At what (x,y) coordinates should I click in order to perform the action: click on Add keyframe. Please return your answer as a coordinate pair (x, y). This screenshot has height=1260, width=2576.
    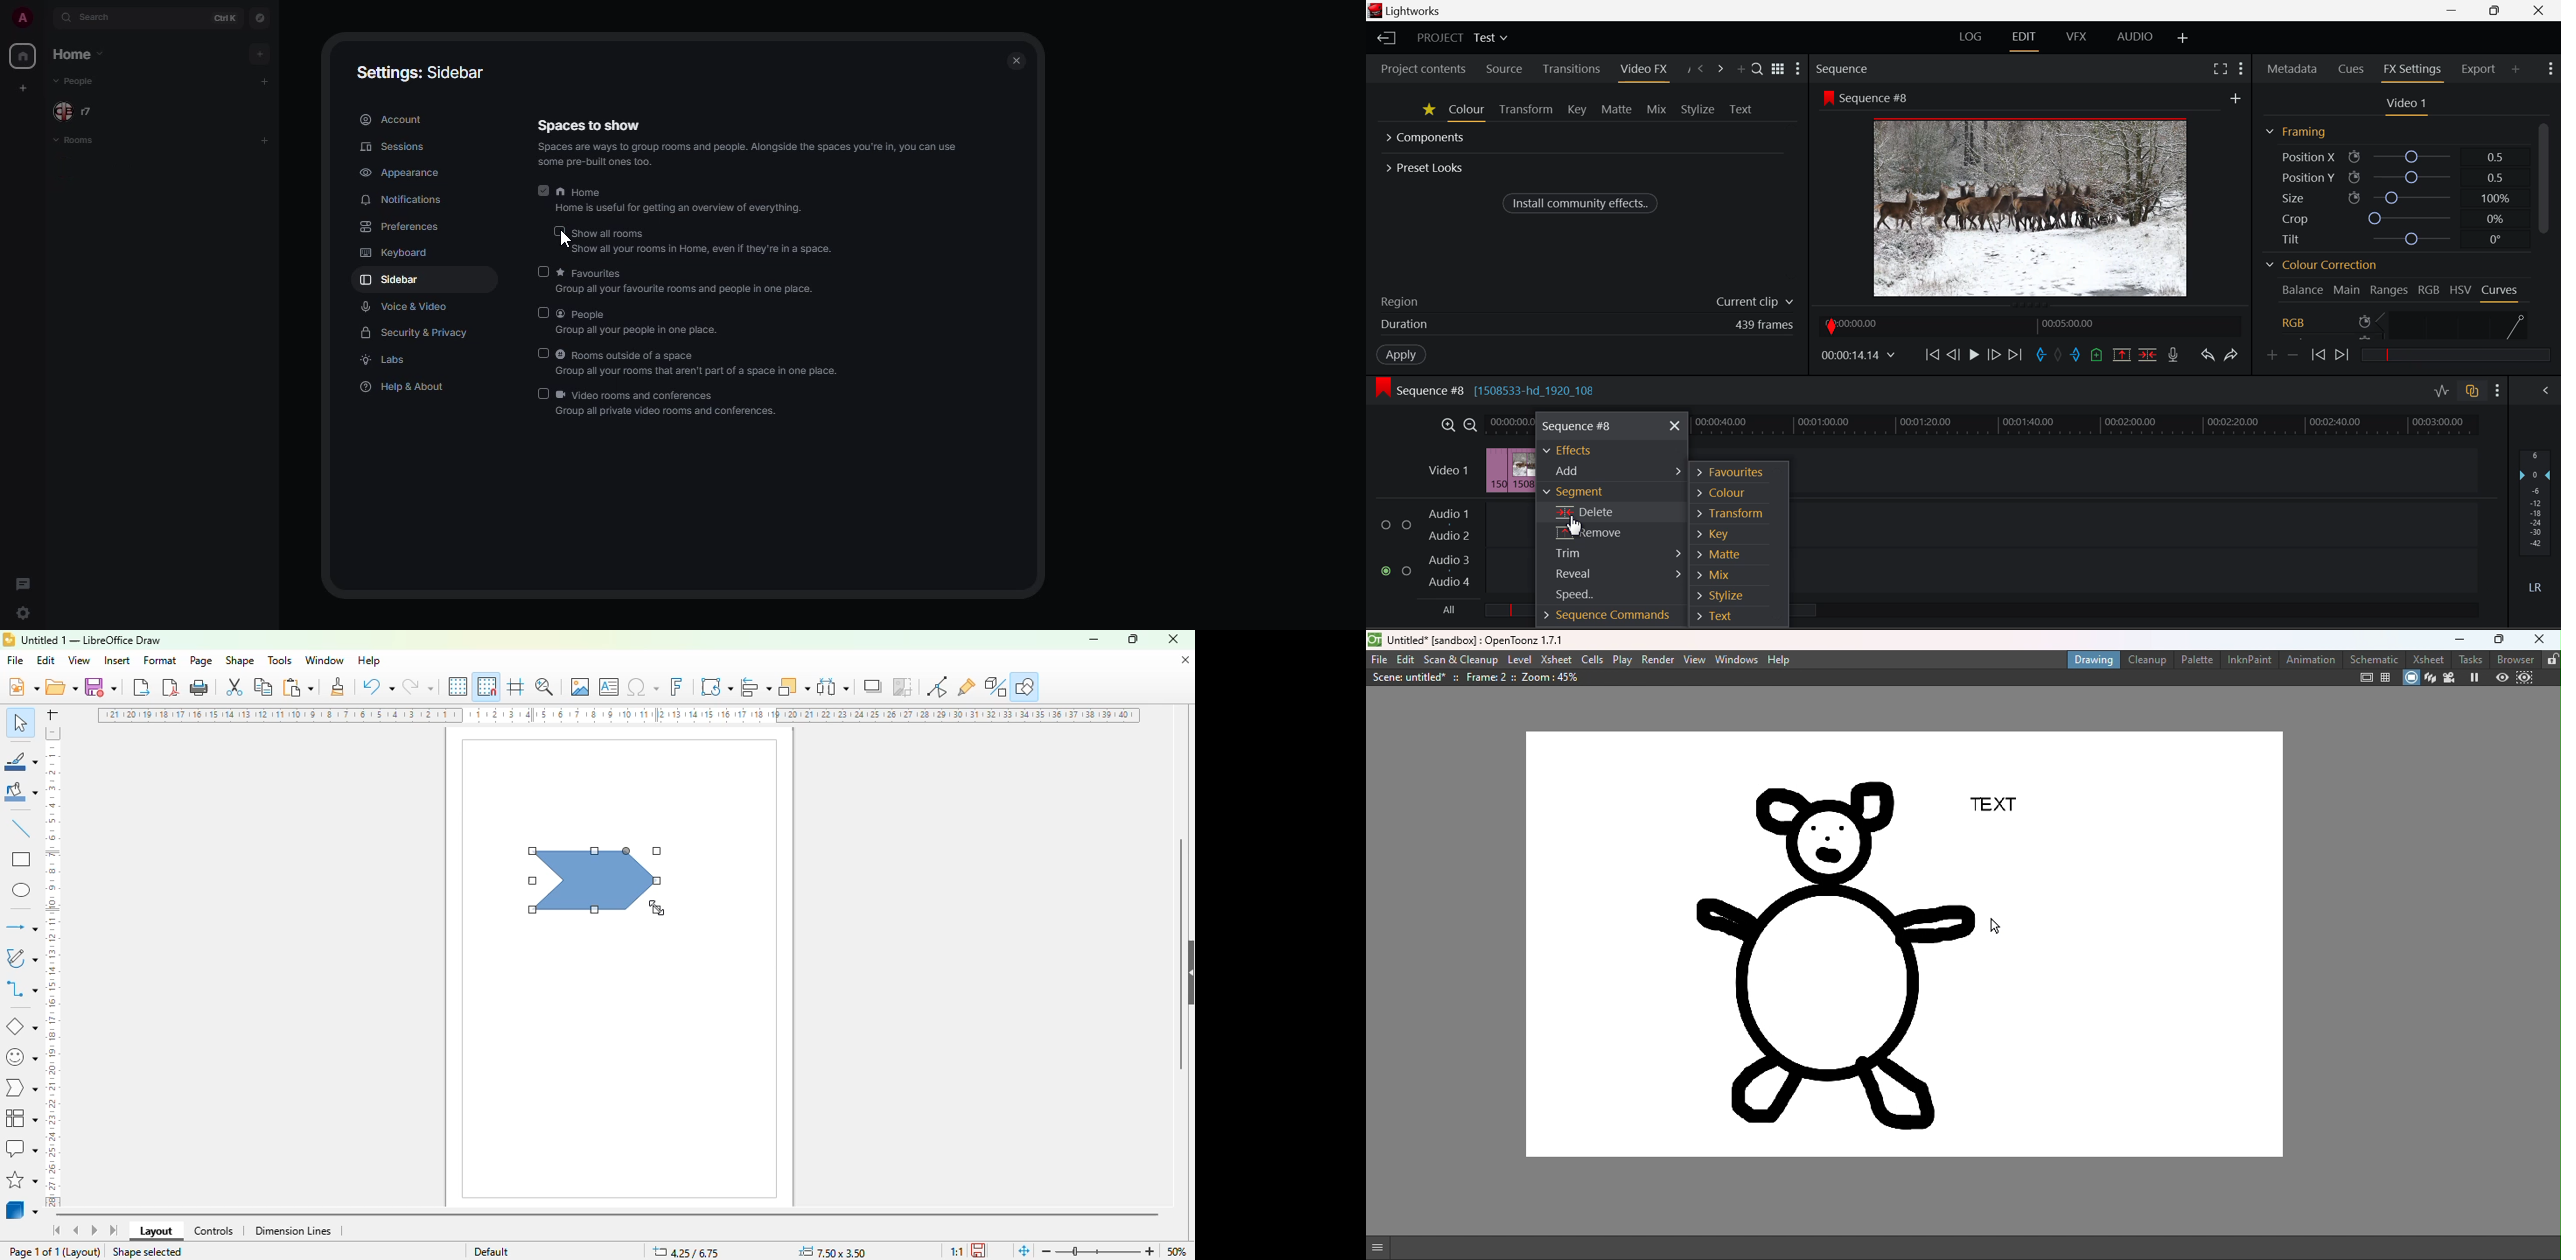
    Looking at the image, I should click on (2271, 356).